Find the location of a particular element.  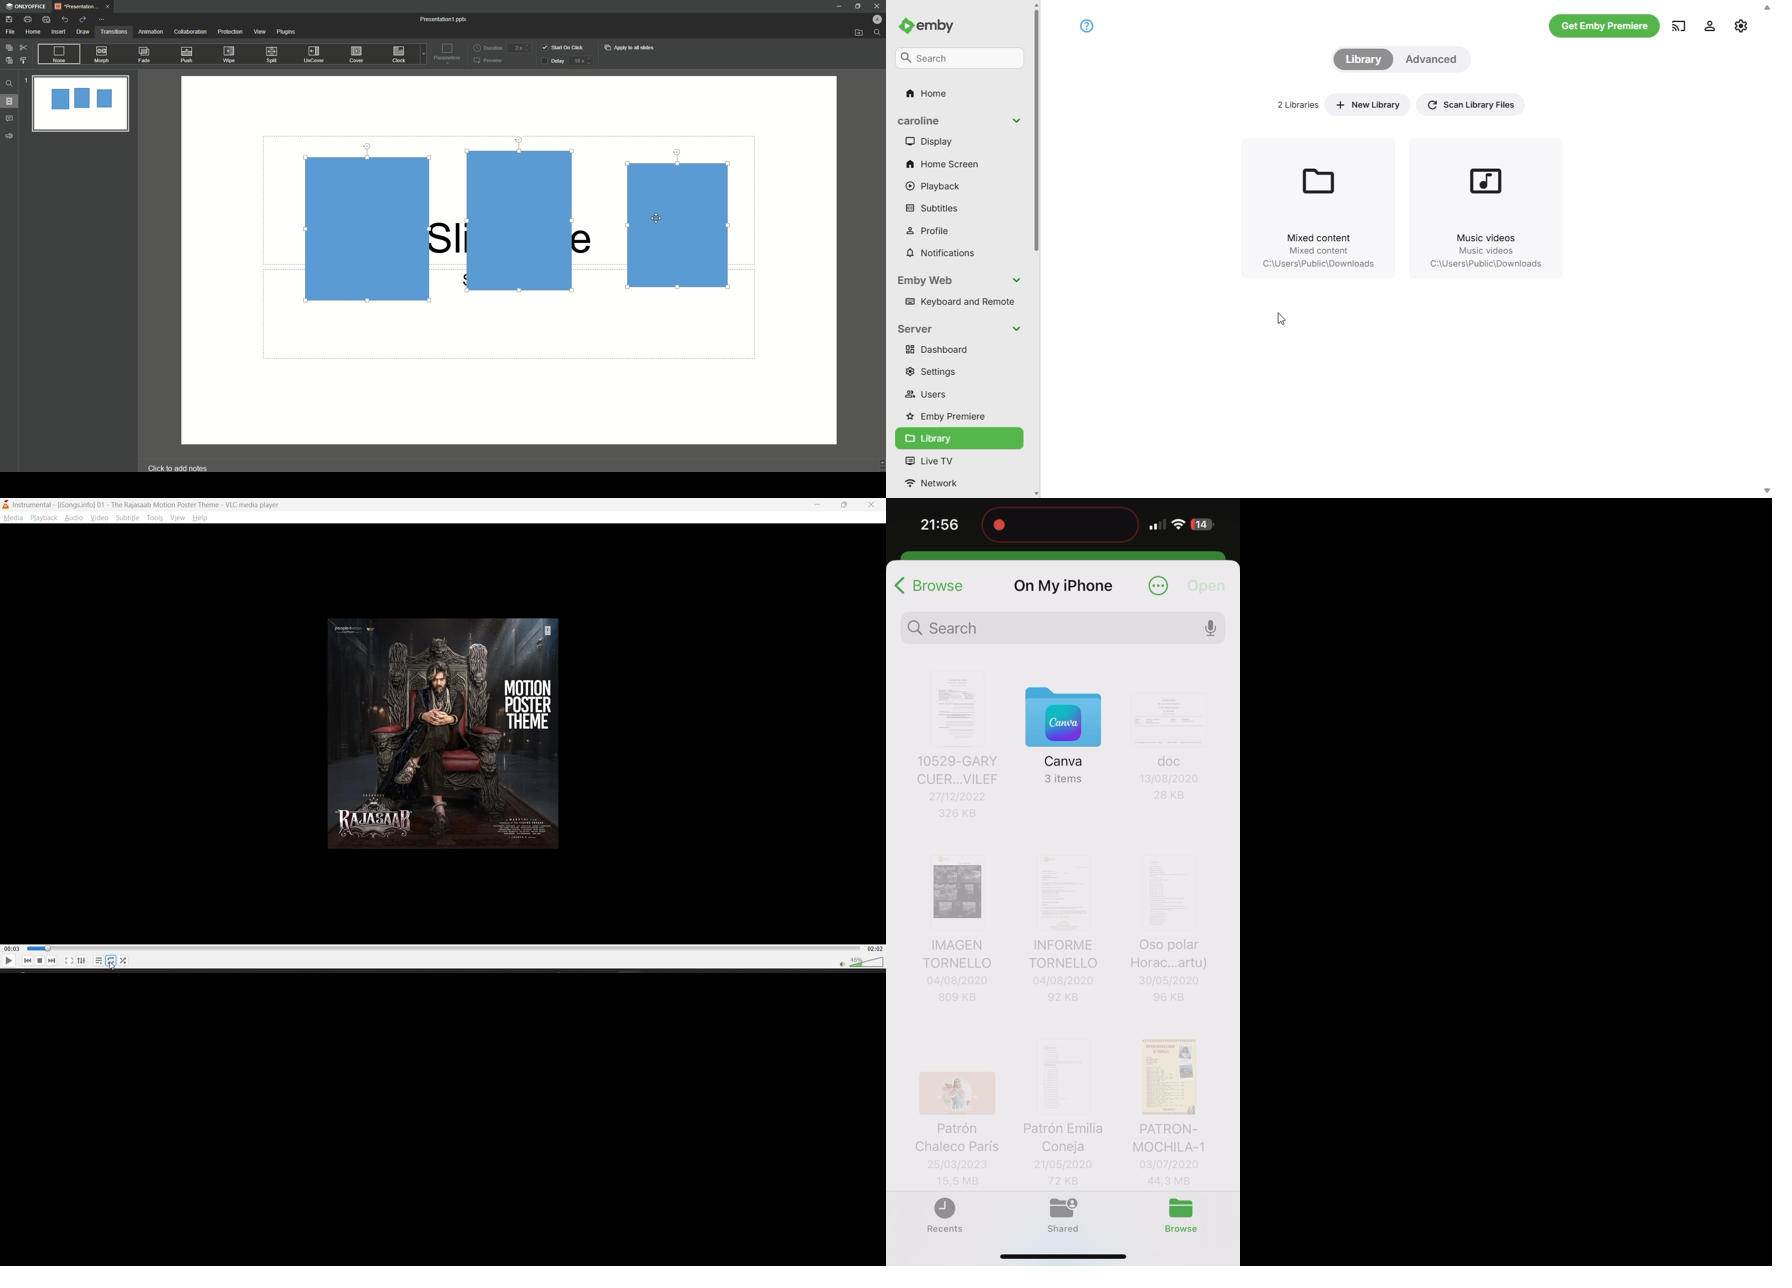

Duration is located at coordinates (488, 47).